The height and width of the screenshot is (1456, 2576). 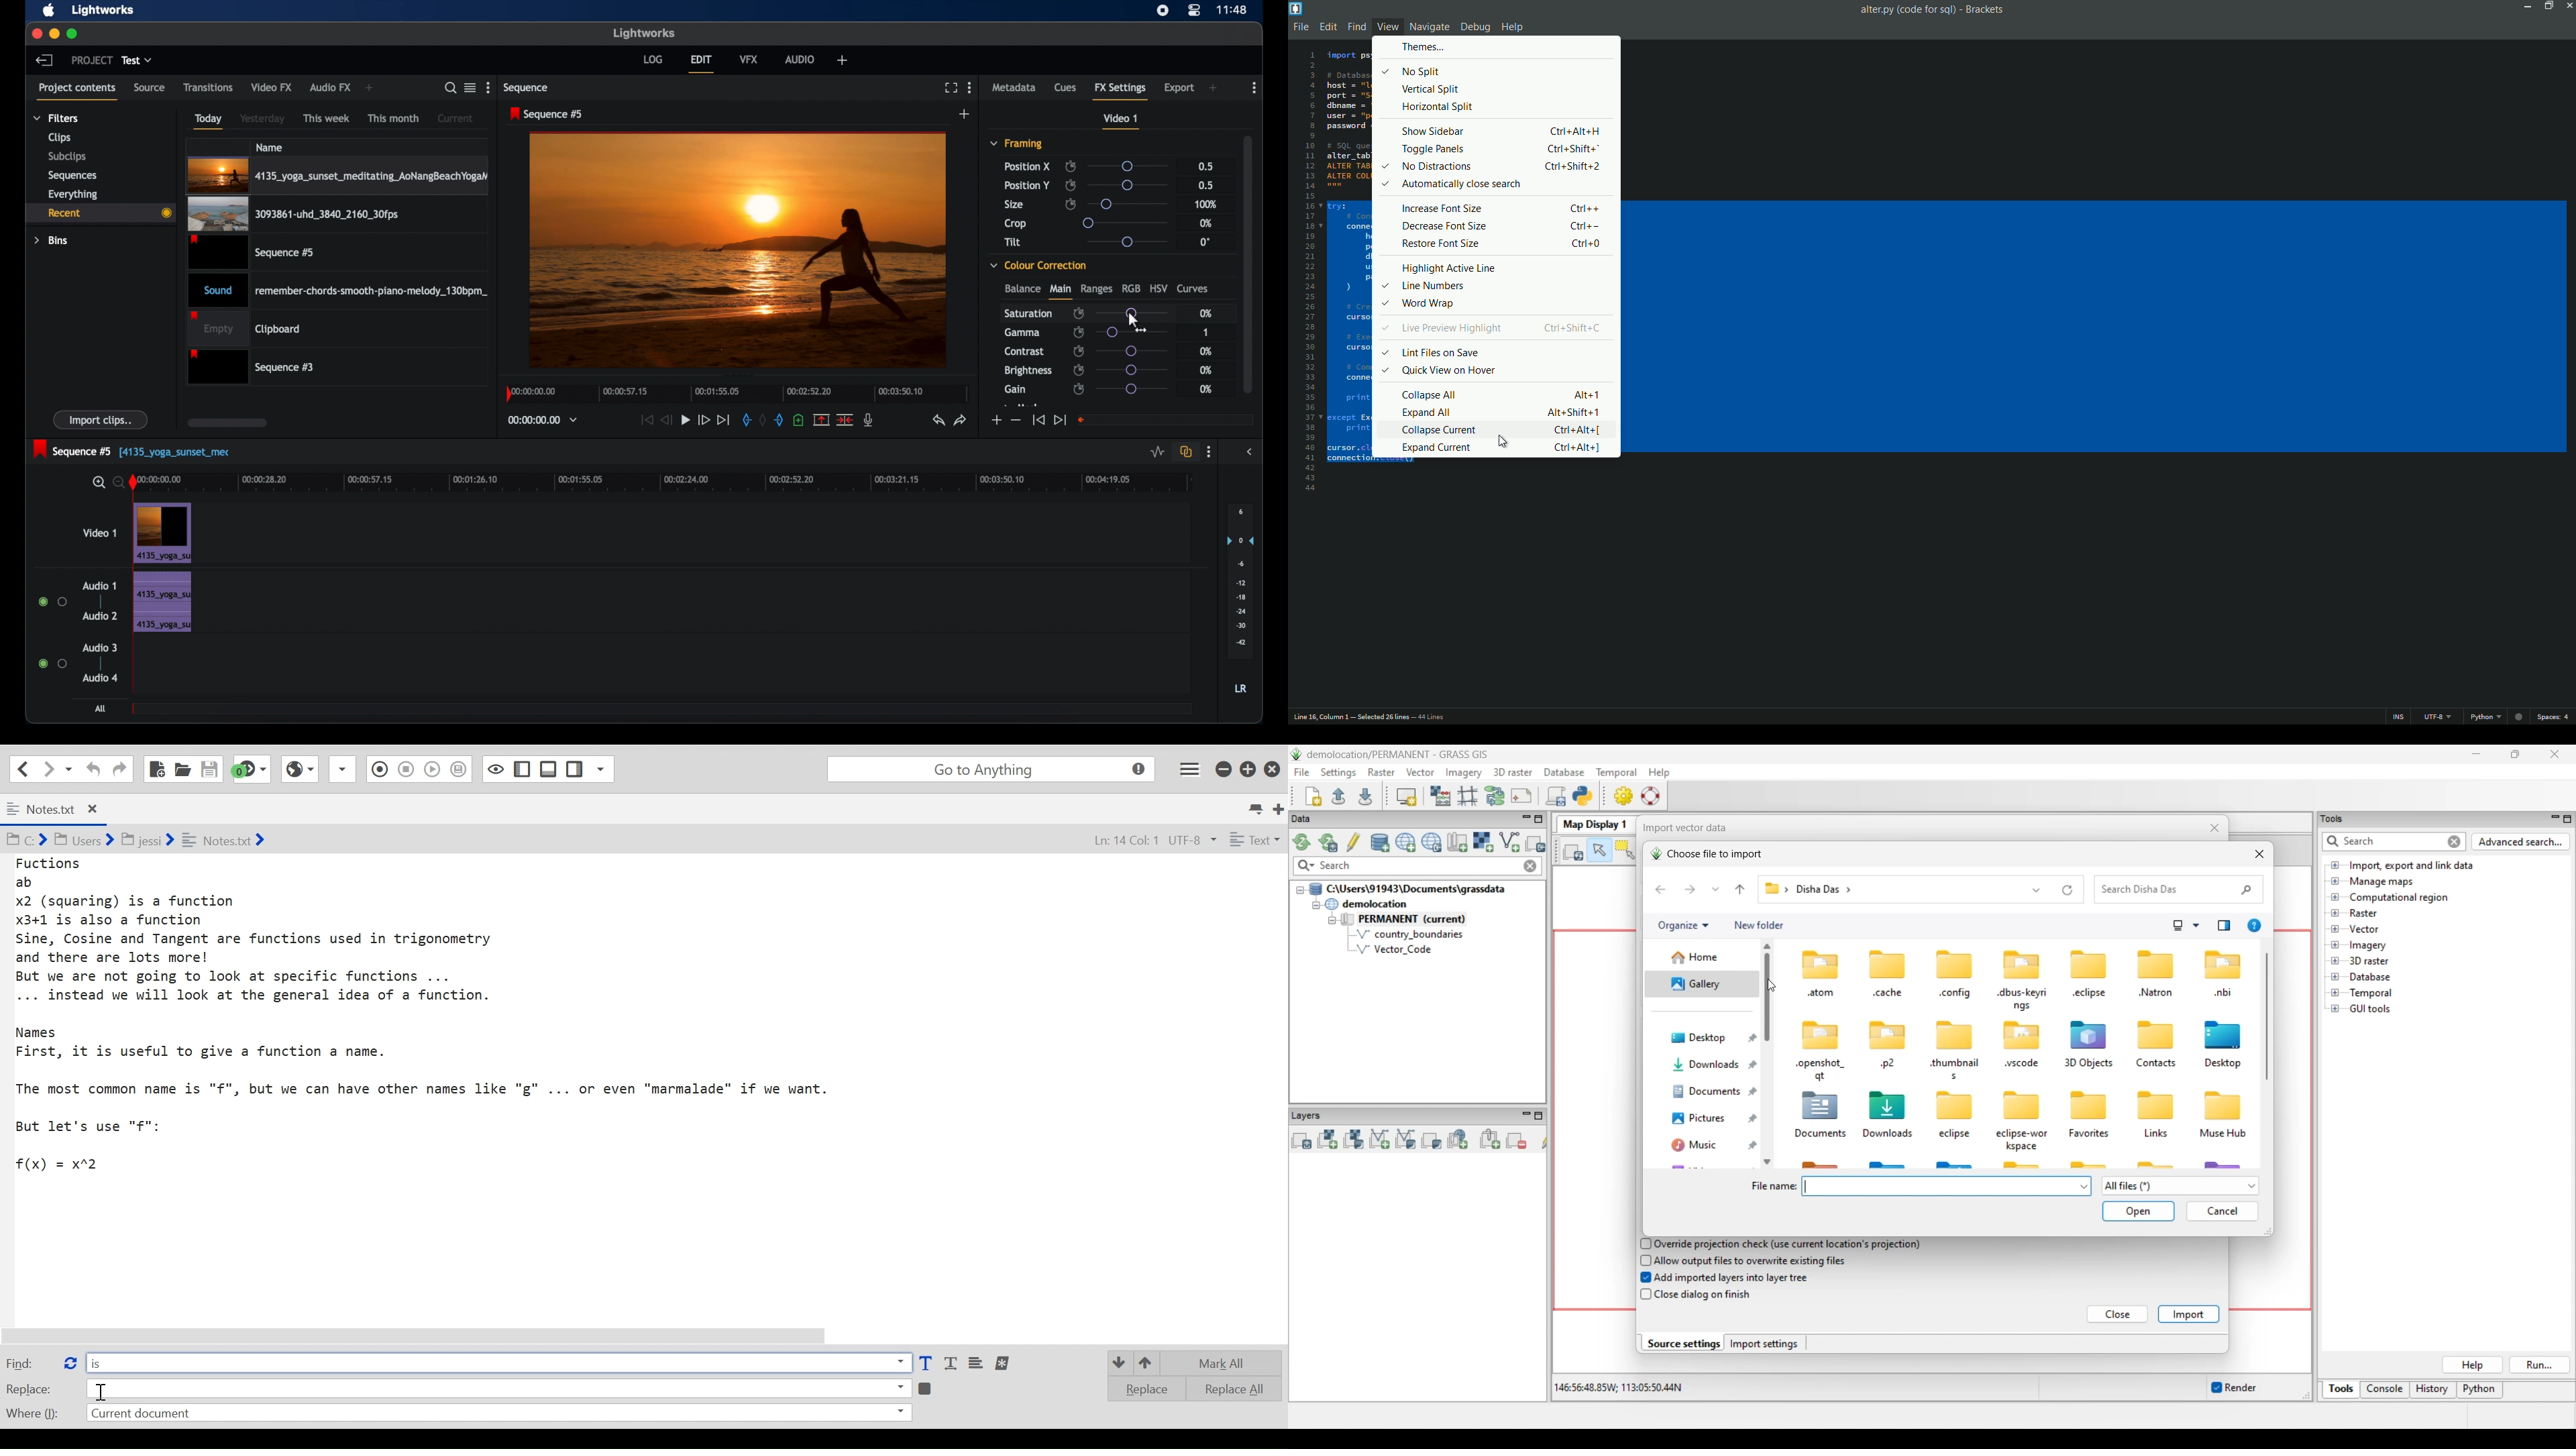 I want to click on crop, so click(x=1016, y=223).